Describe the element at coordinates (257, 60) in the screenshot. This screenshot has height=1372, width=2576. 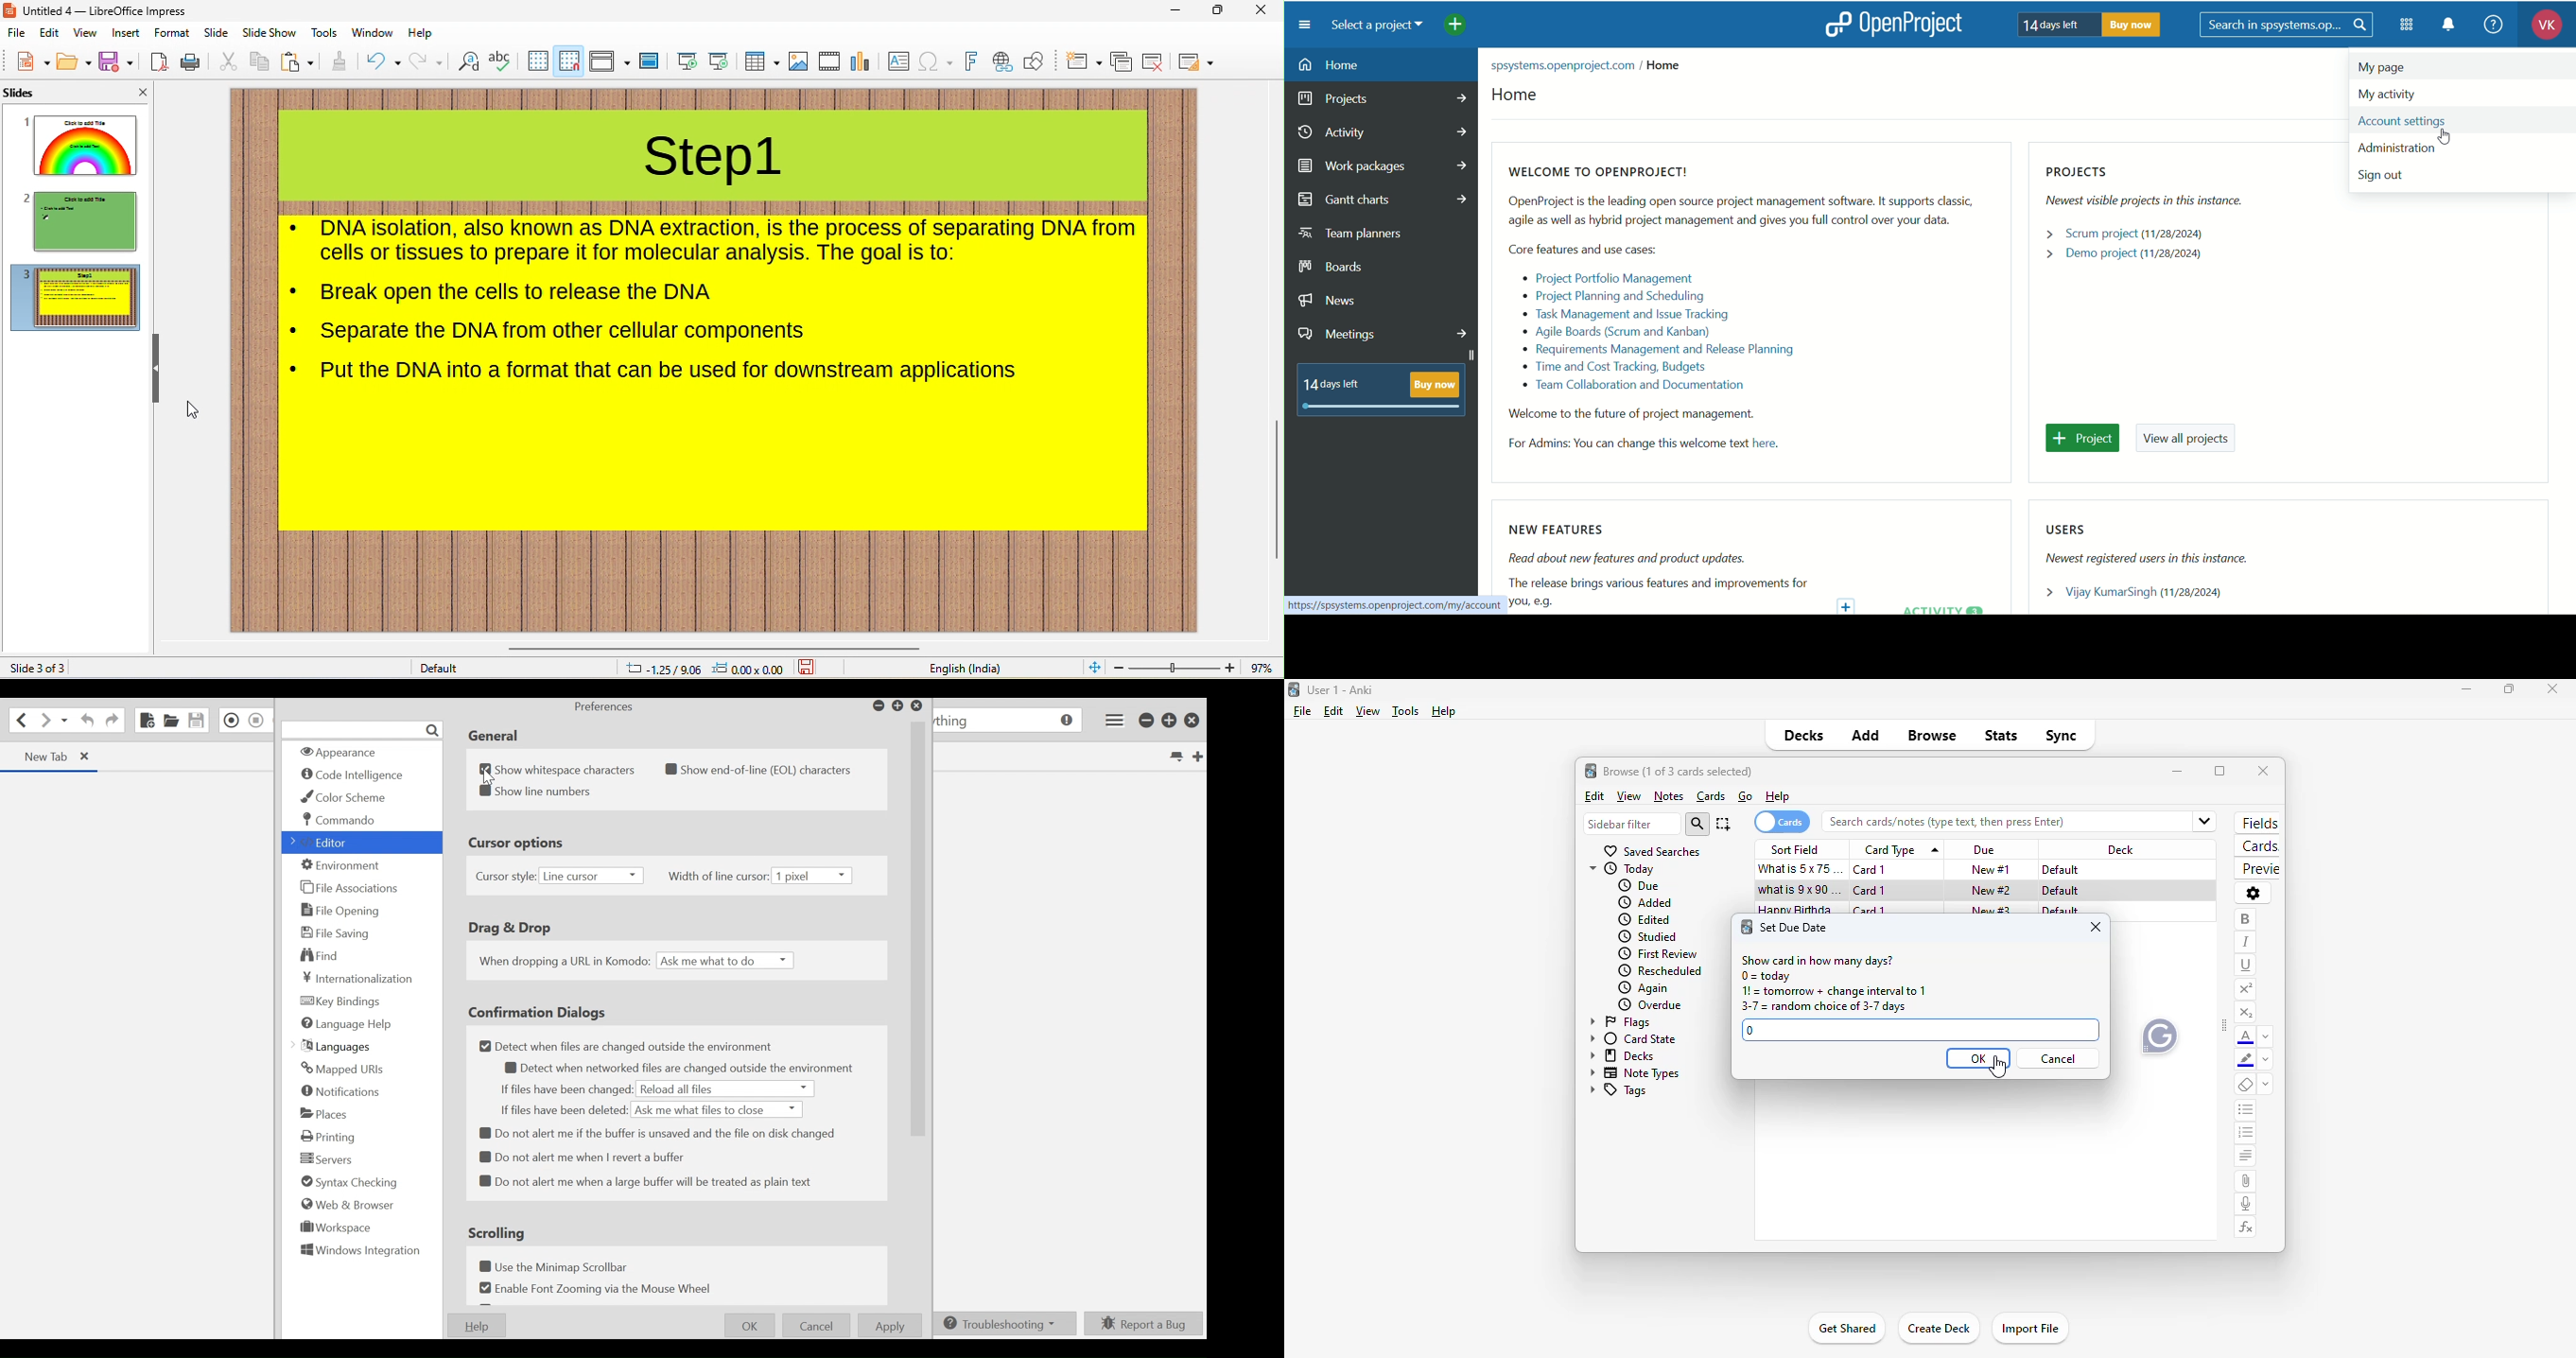
I see `copy` at that location.